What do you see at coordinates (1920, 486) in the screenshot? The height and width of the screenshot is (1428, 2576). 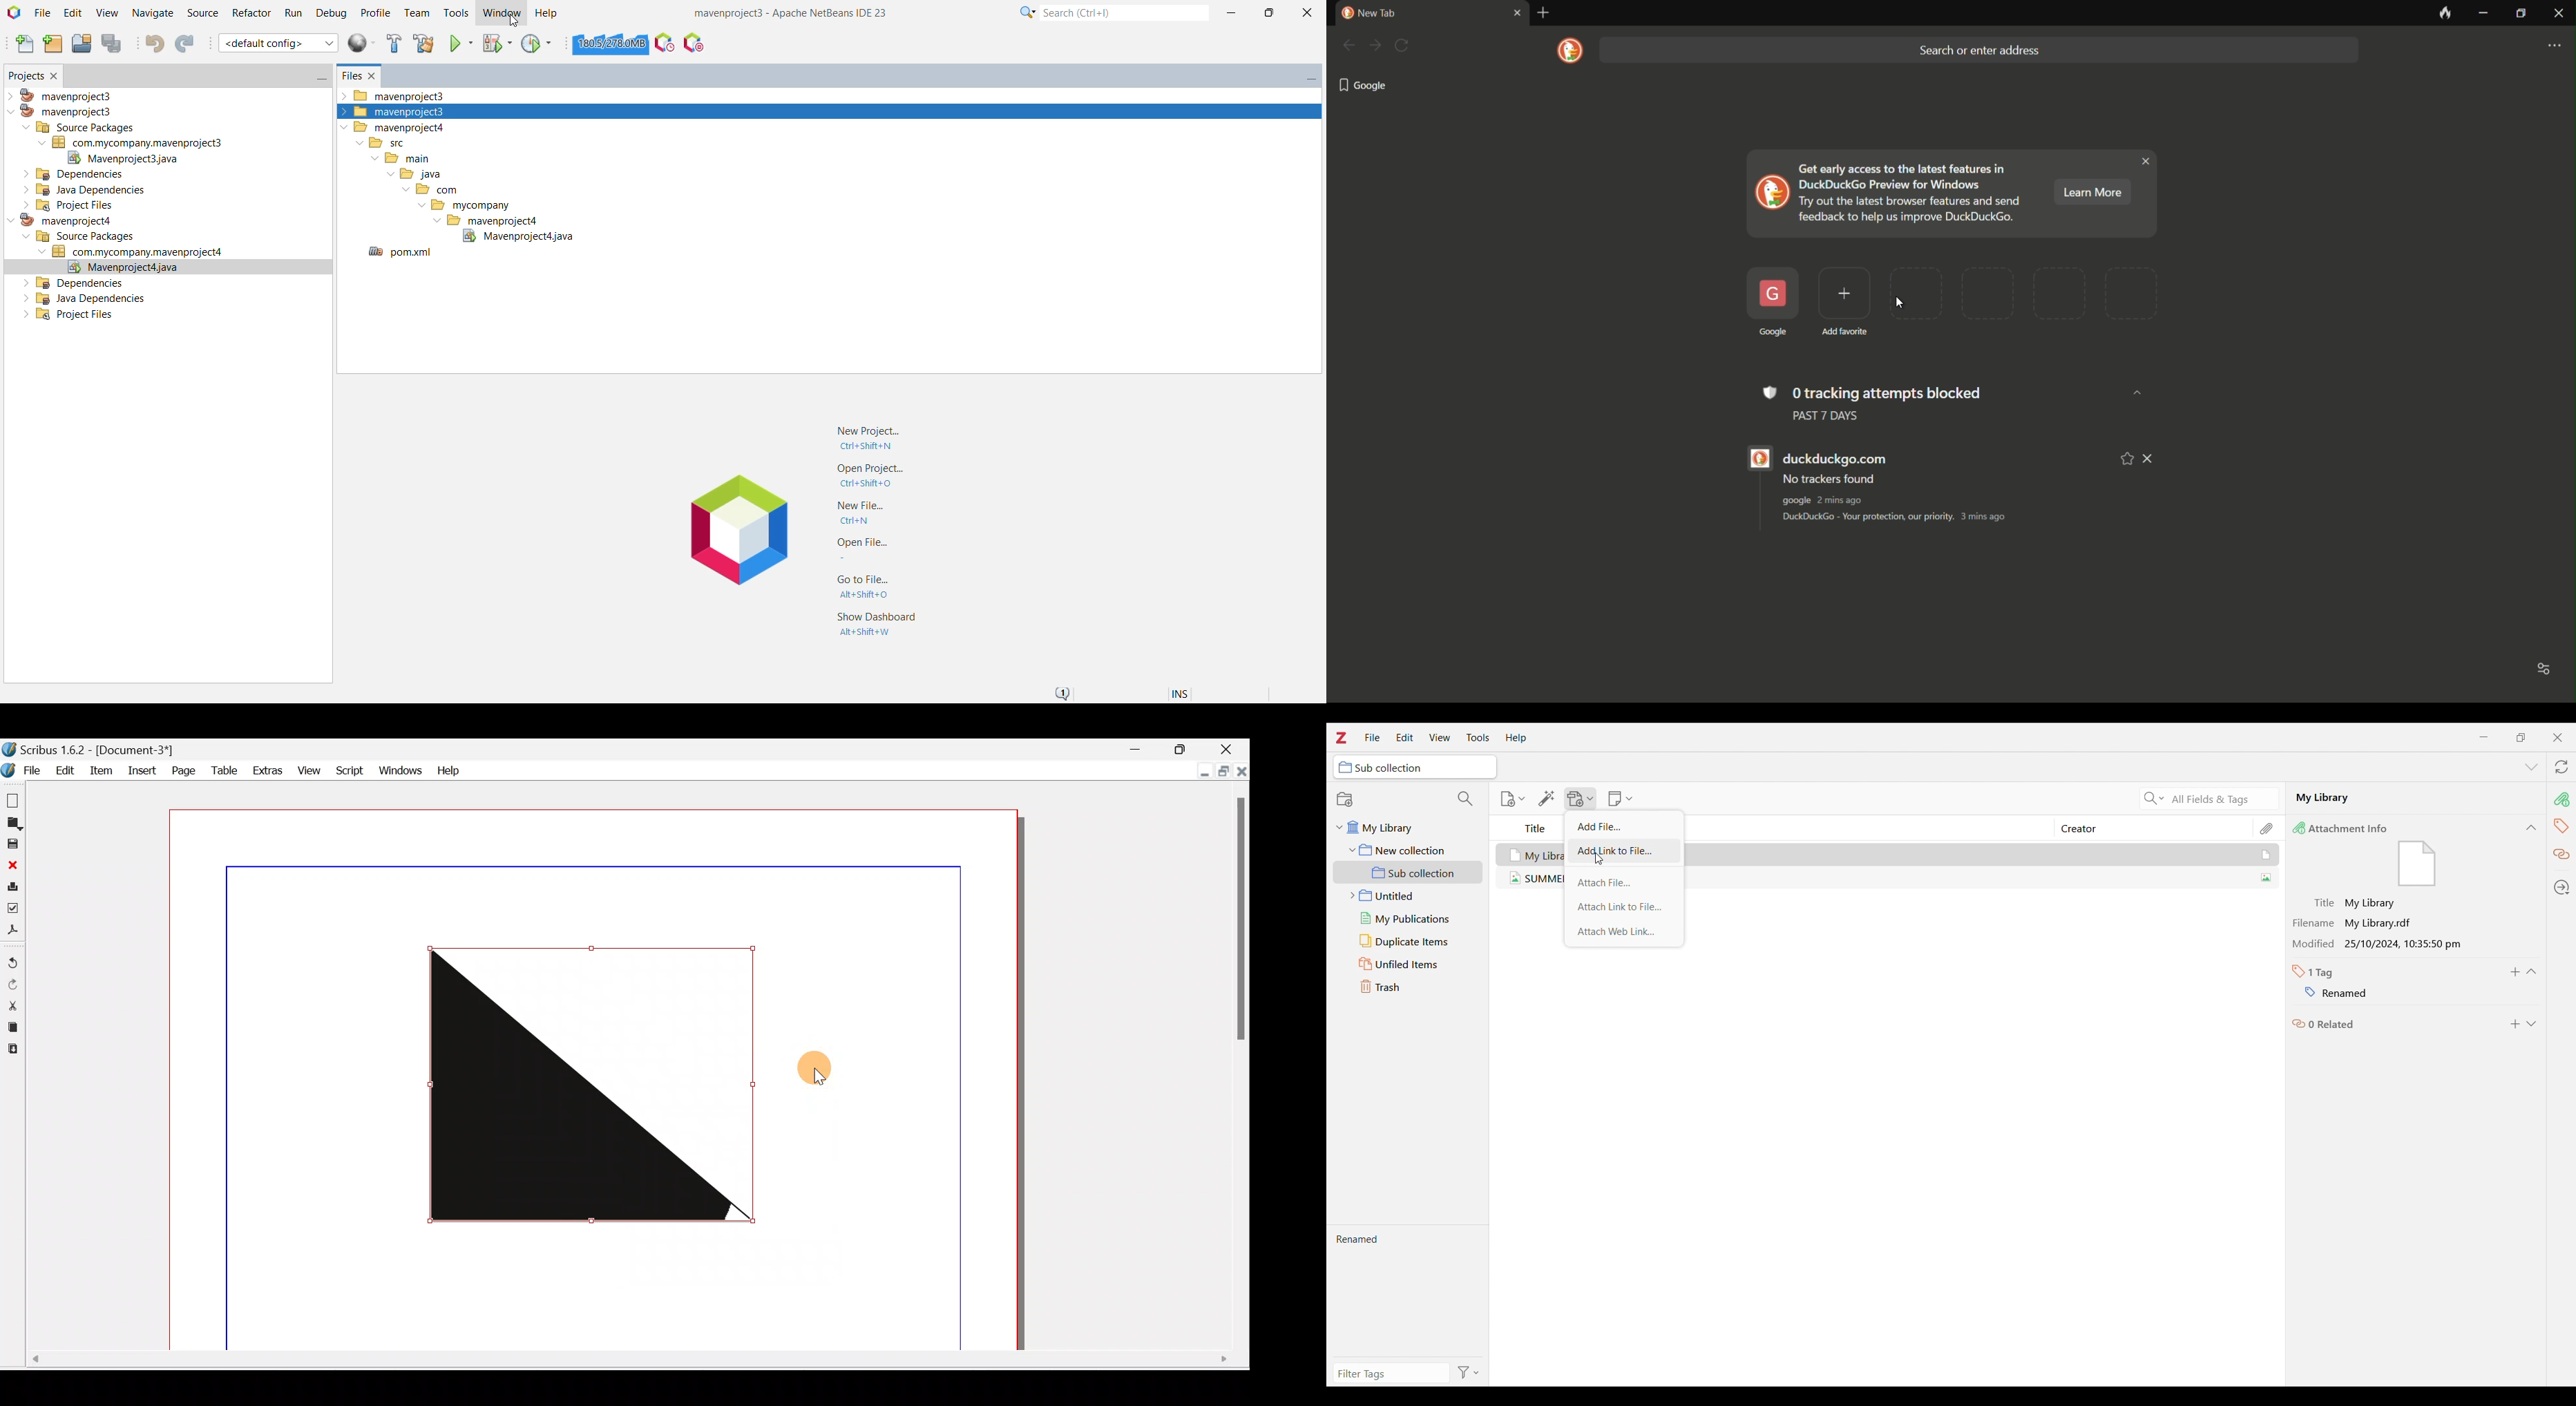 I see `duckduckgo.com

No trackers found

google 1min ago

DuckDuckGo - Your protection, our priority. 2 mins ago` at bounding box center [1920, 486].